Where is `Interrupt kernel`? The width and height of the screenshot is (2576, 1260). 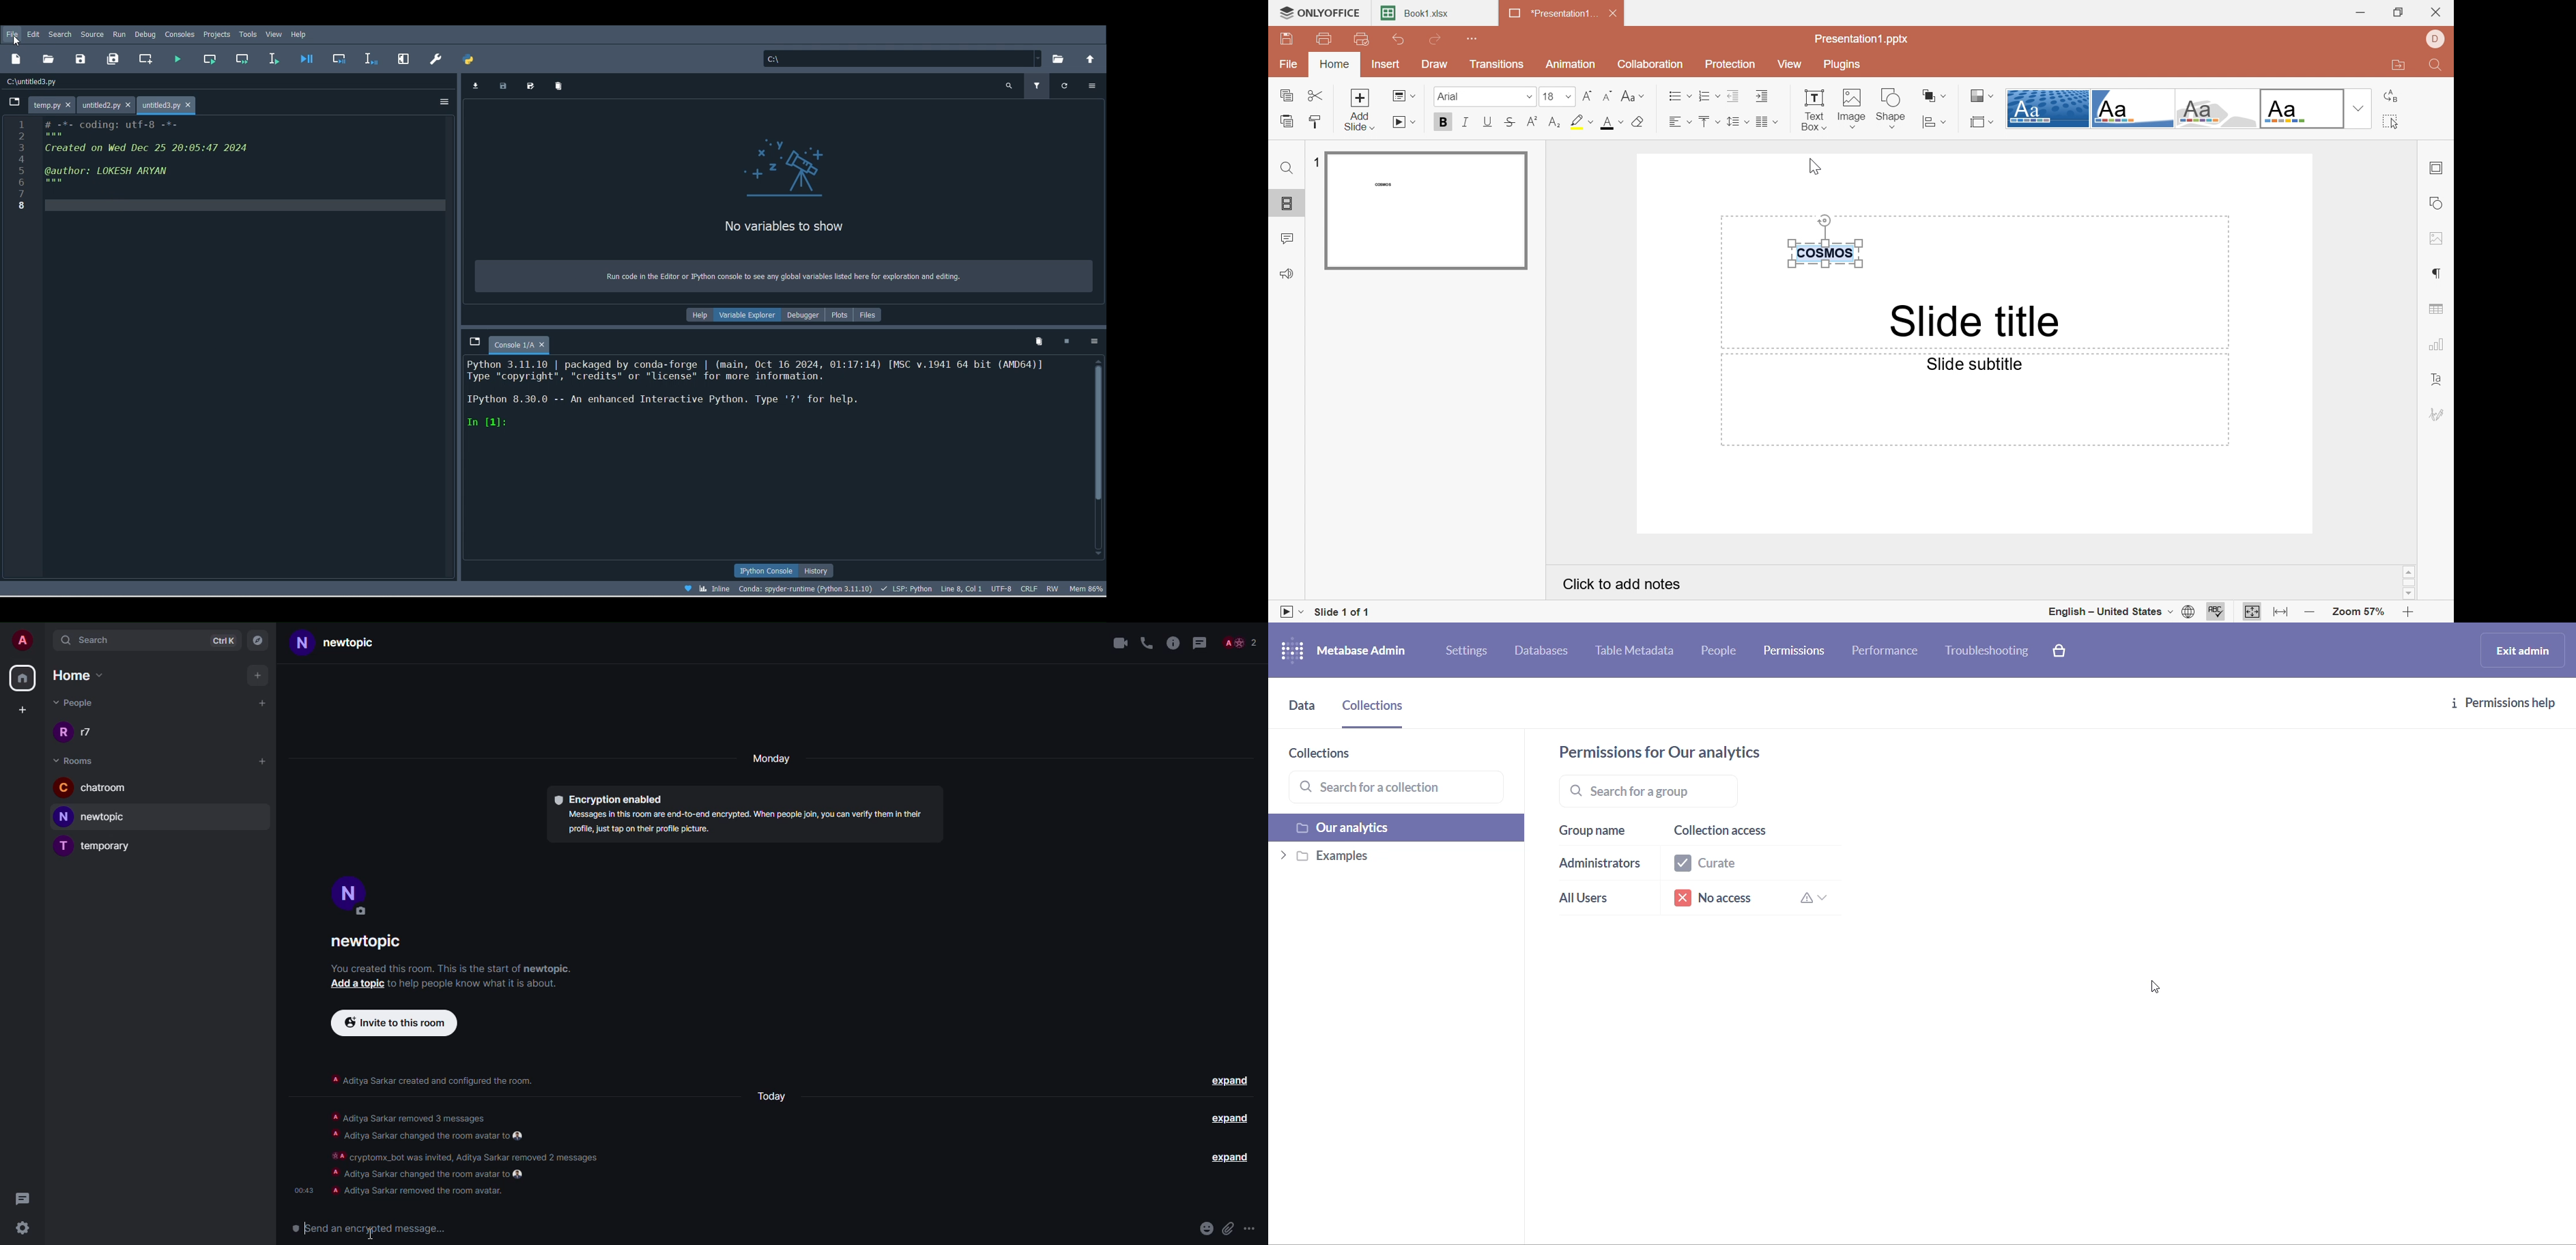
Interrupt kernel is located at coordinates (1070, 341).